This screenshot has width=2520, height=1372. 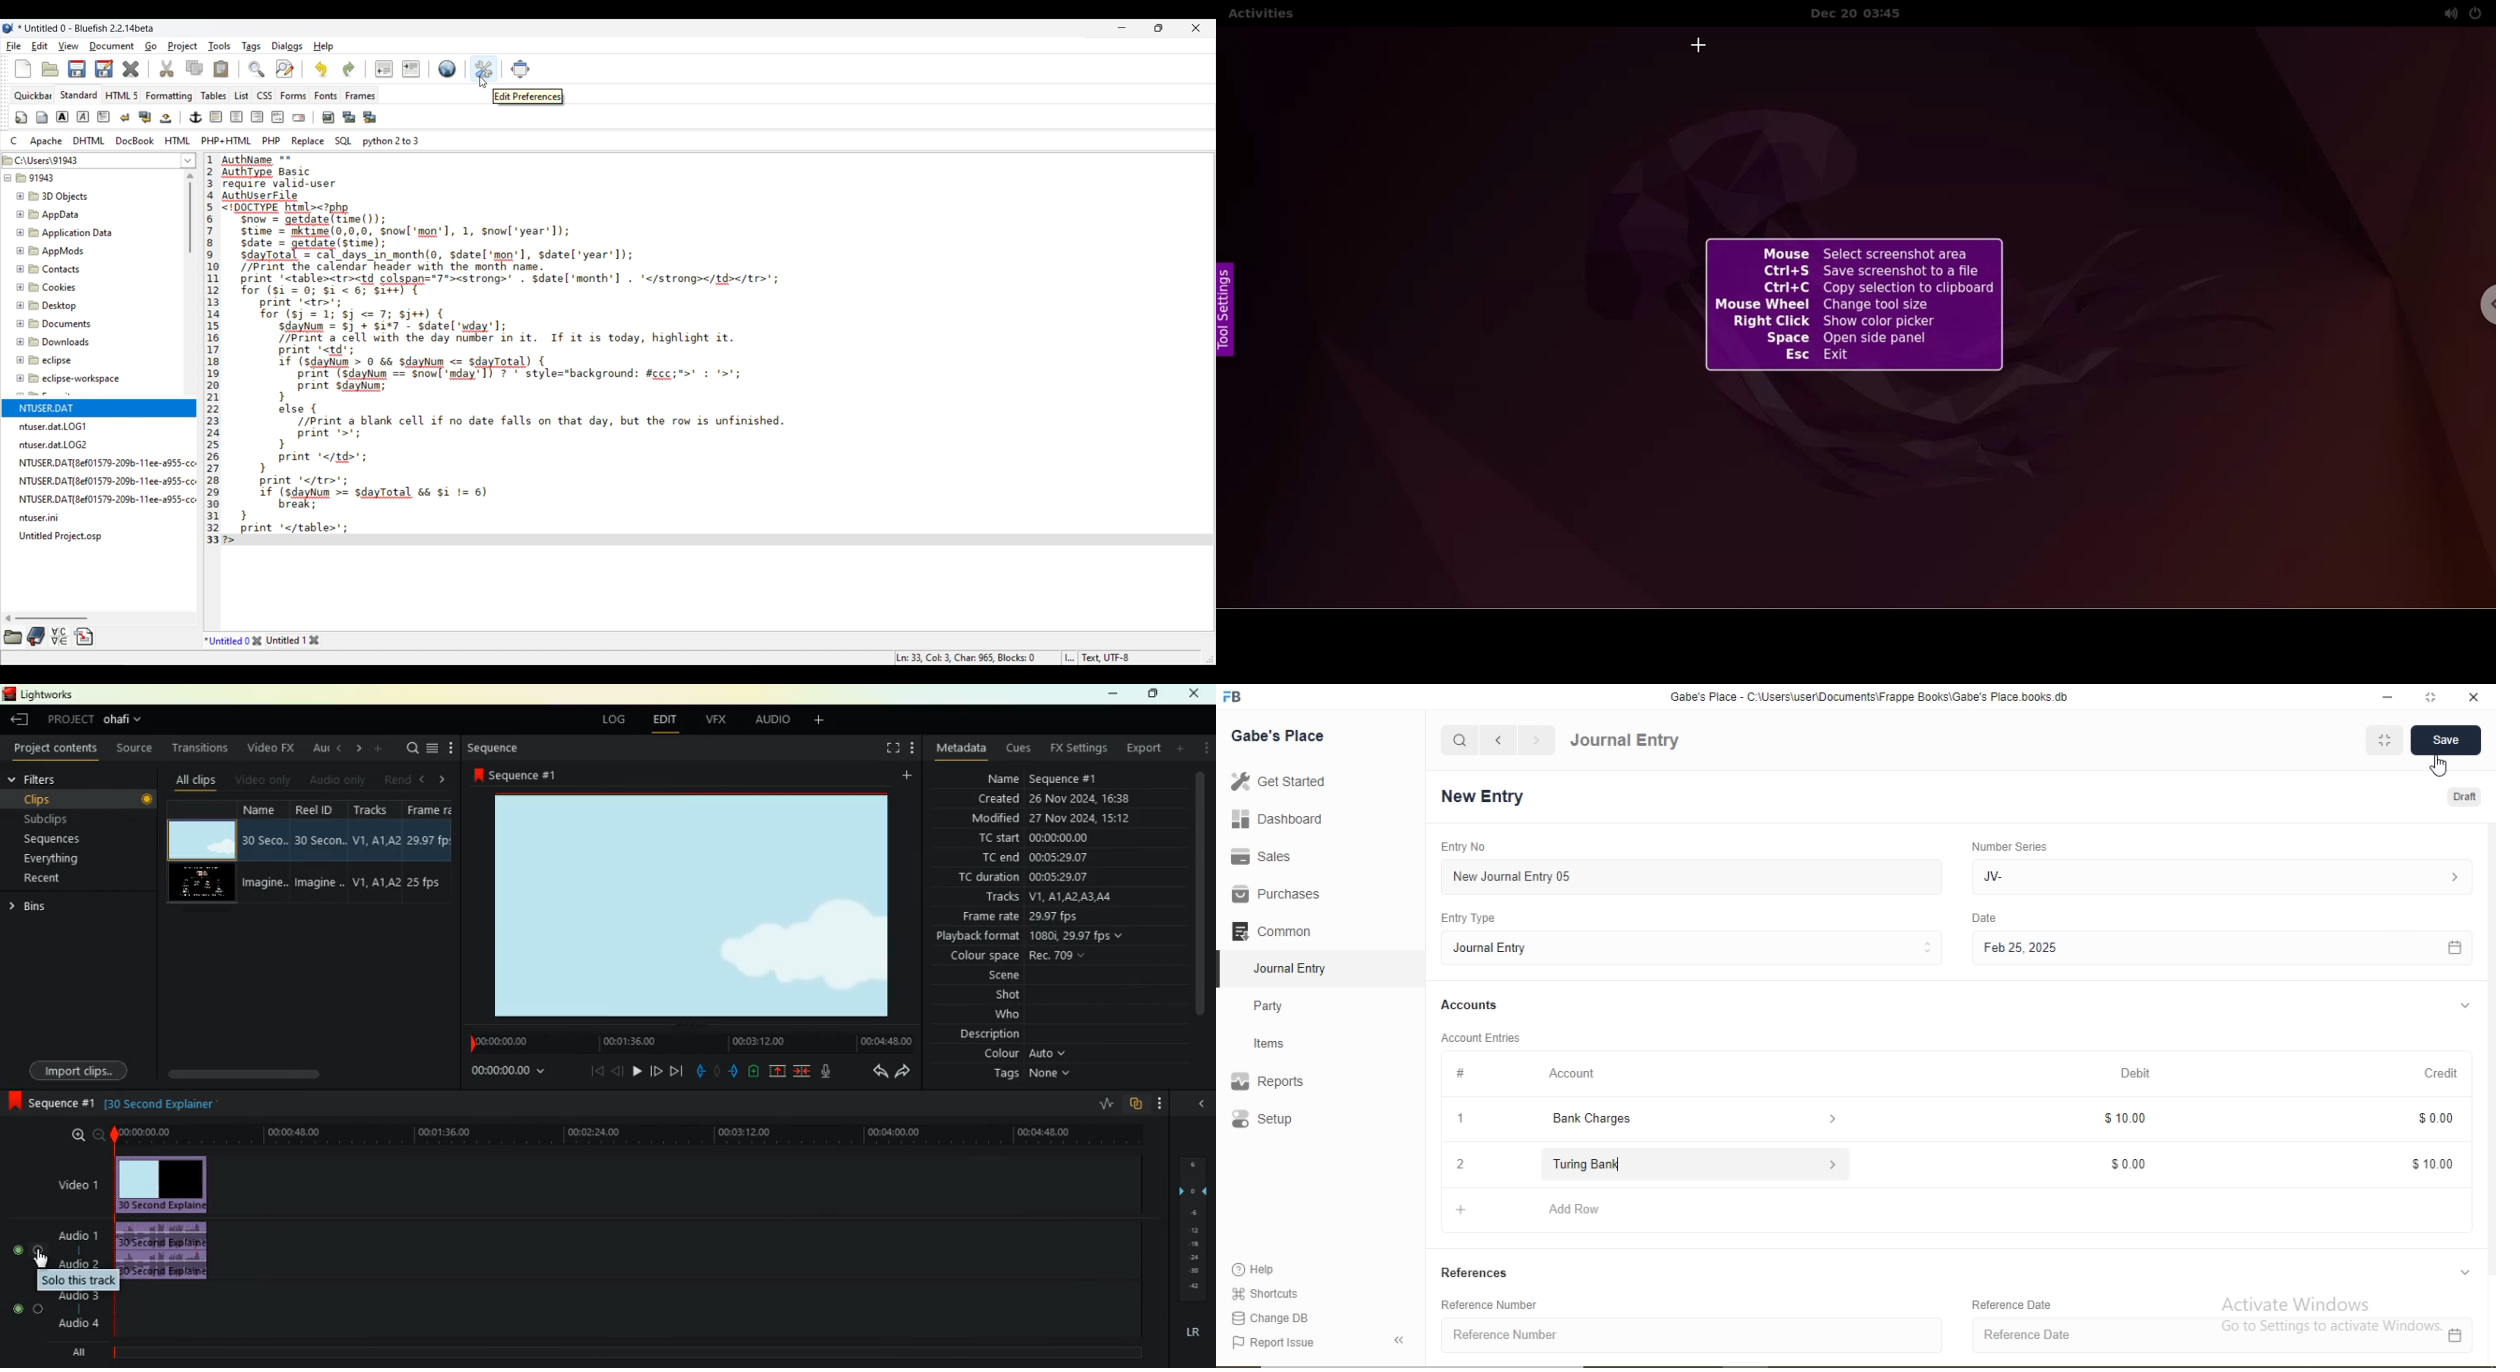 I want to click on More tool options, so click(x=49, y=636).